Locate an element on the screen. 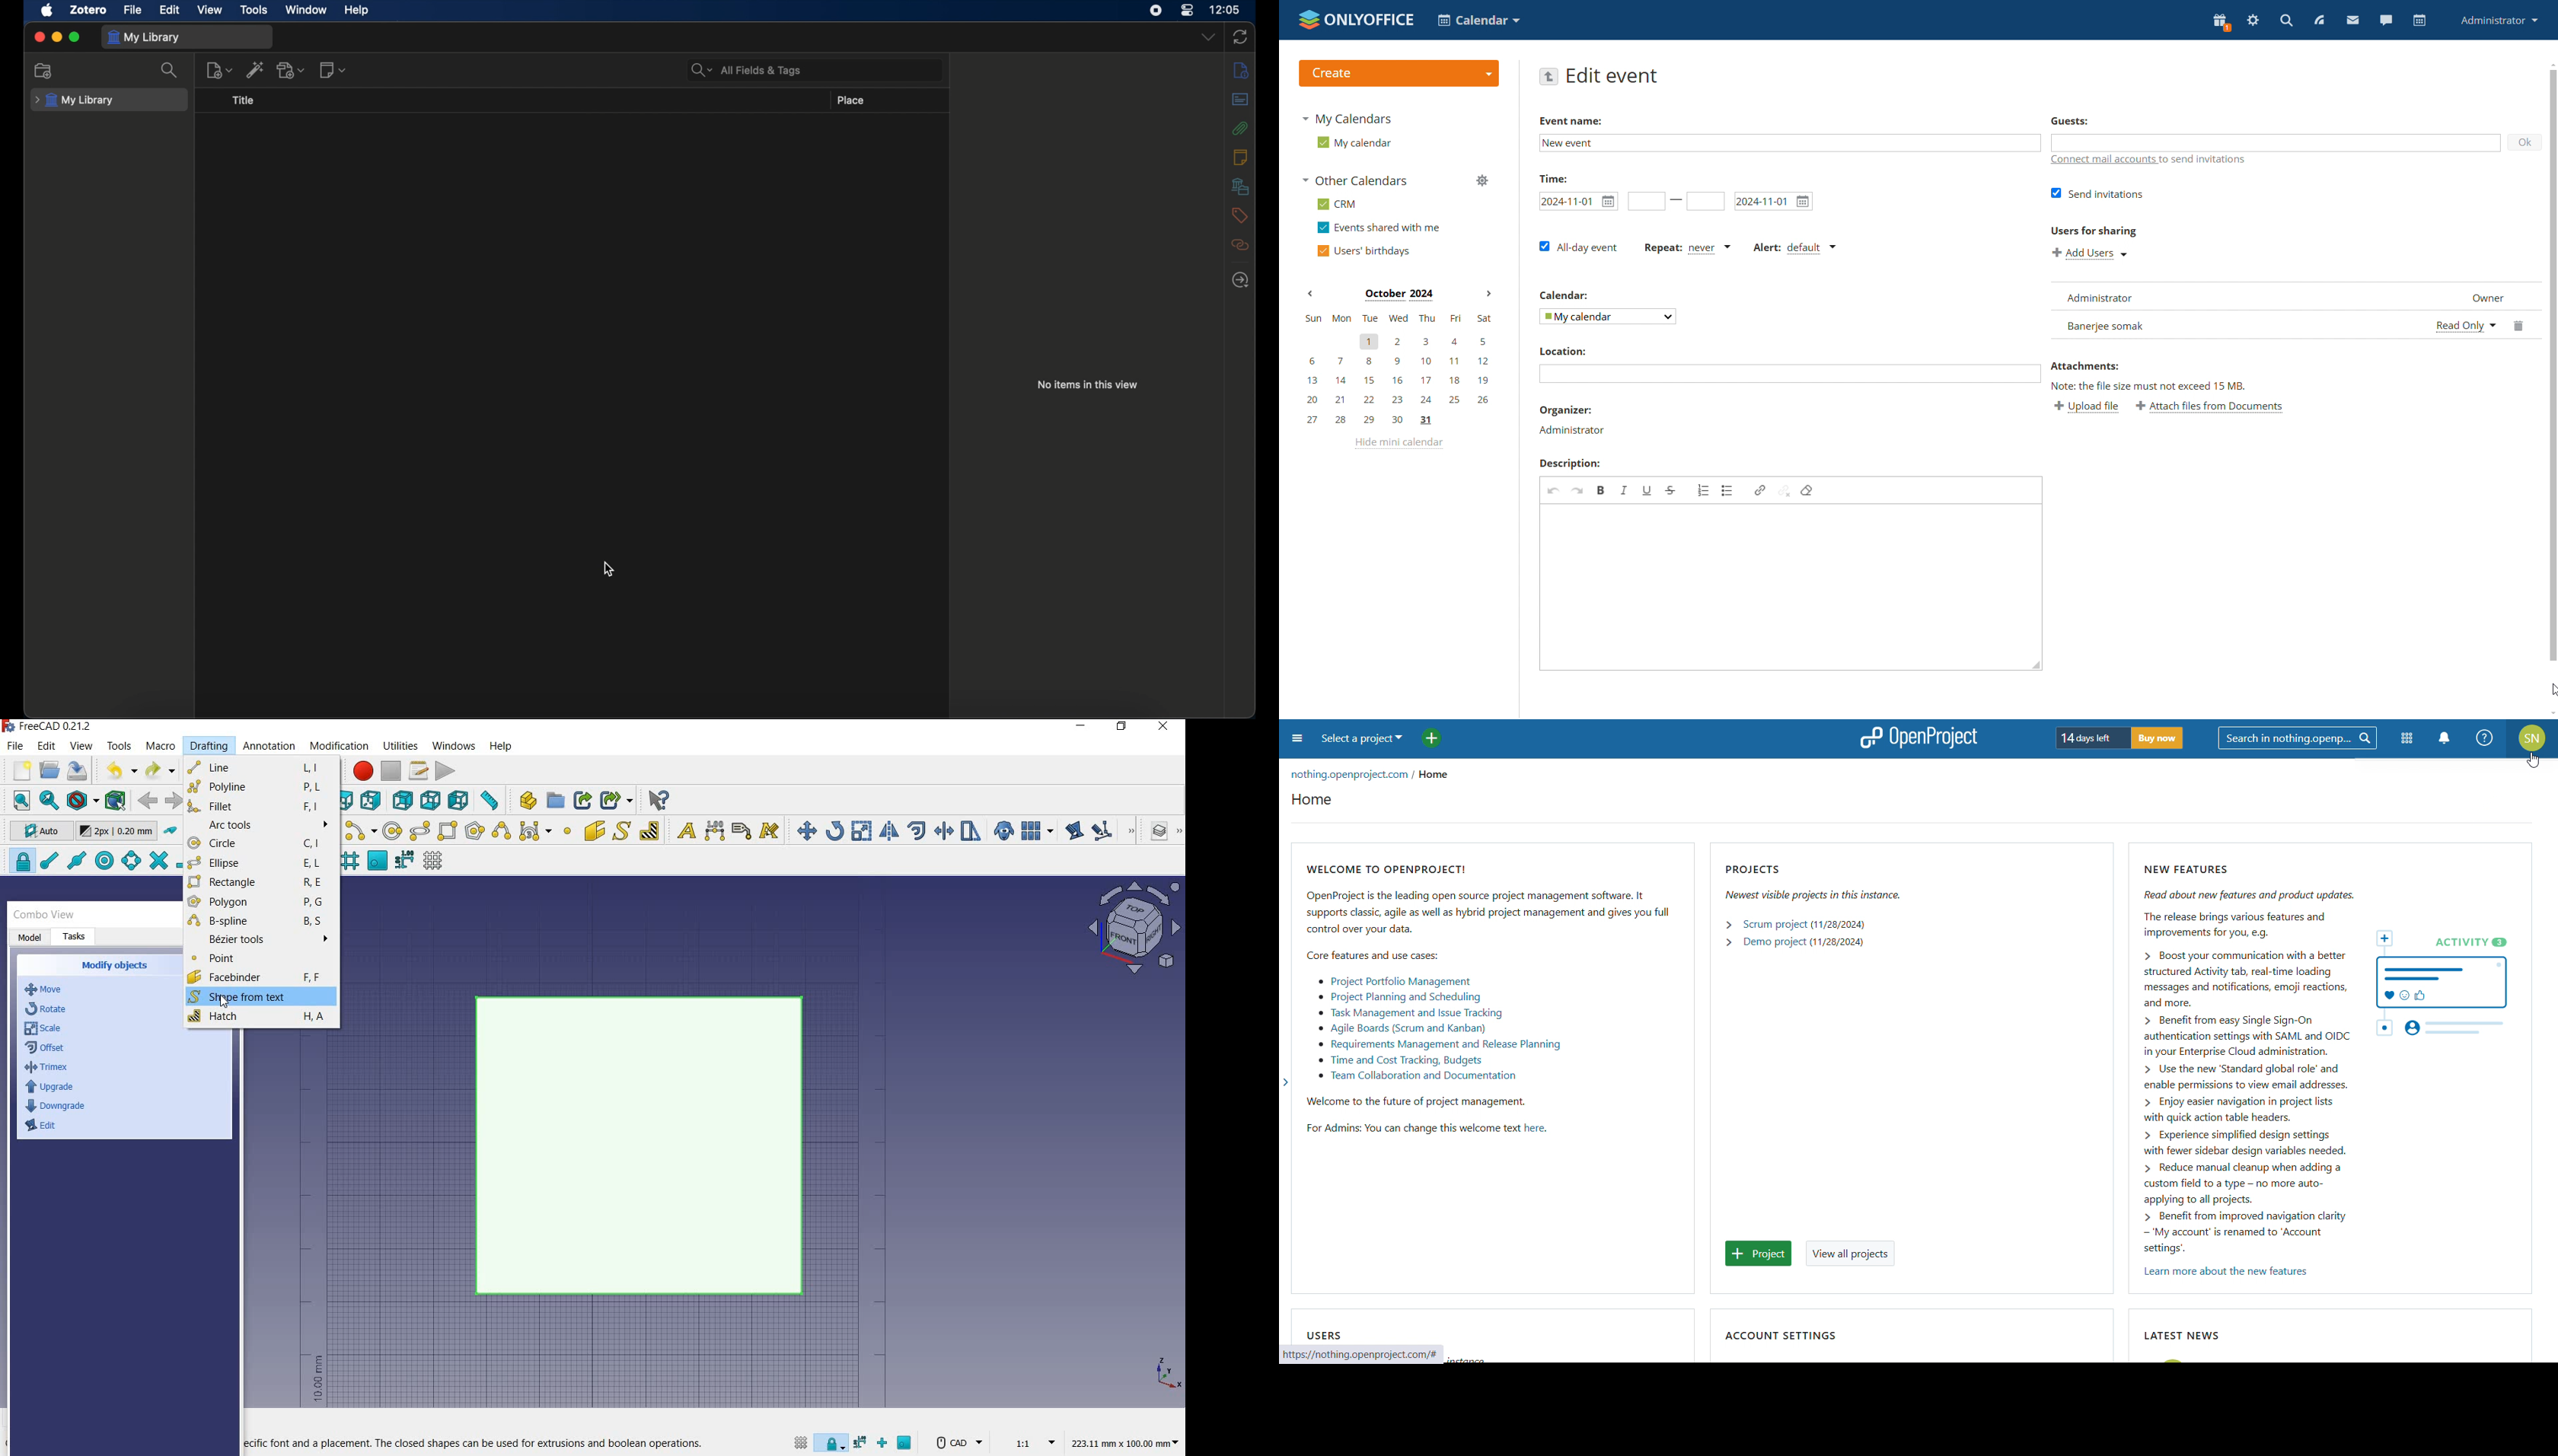  forward is located at coordinates (174, 801).